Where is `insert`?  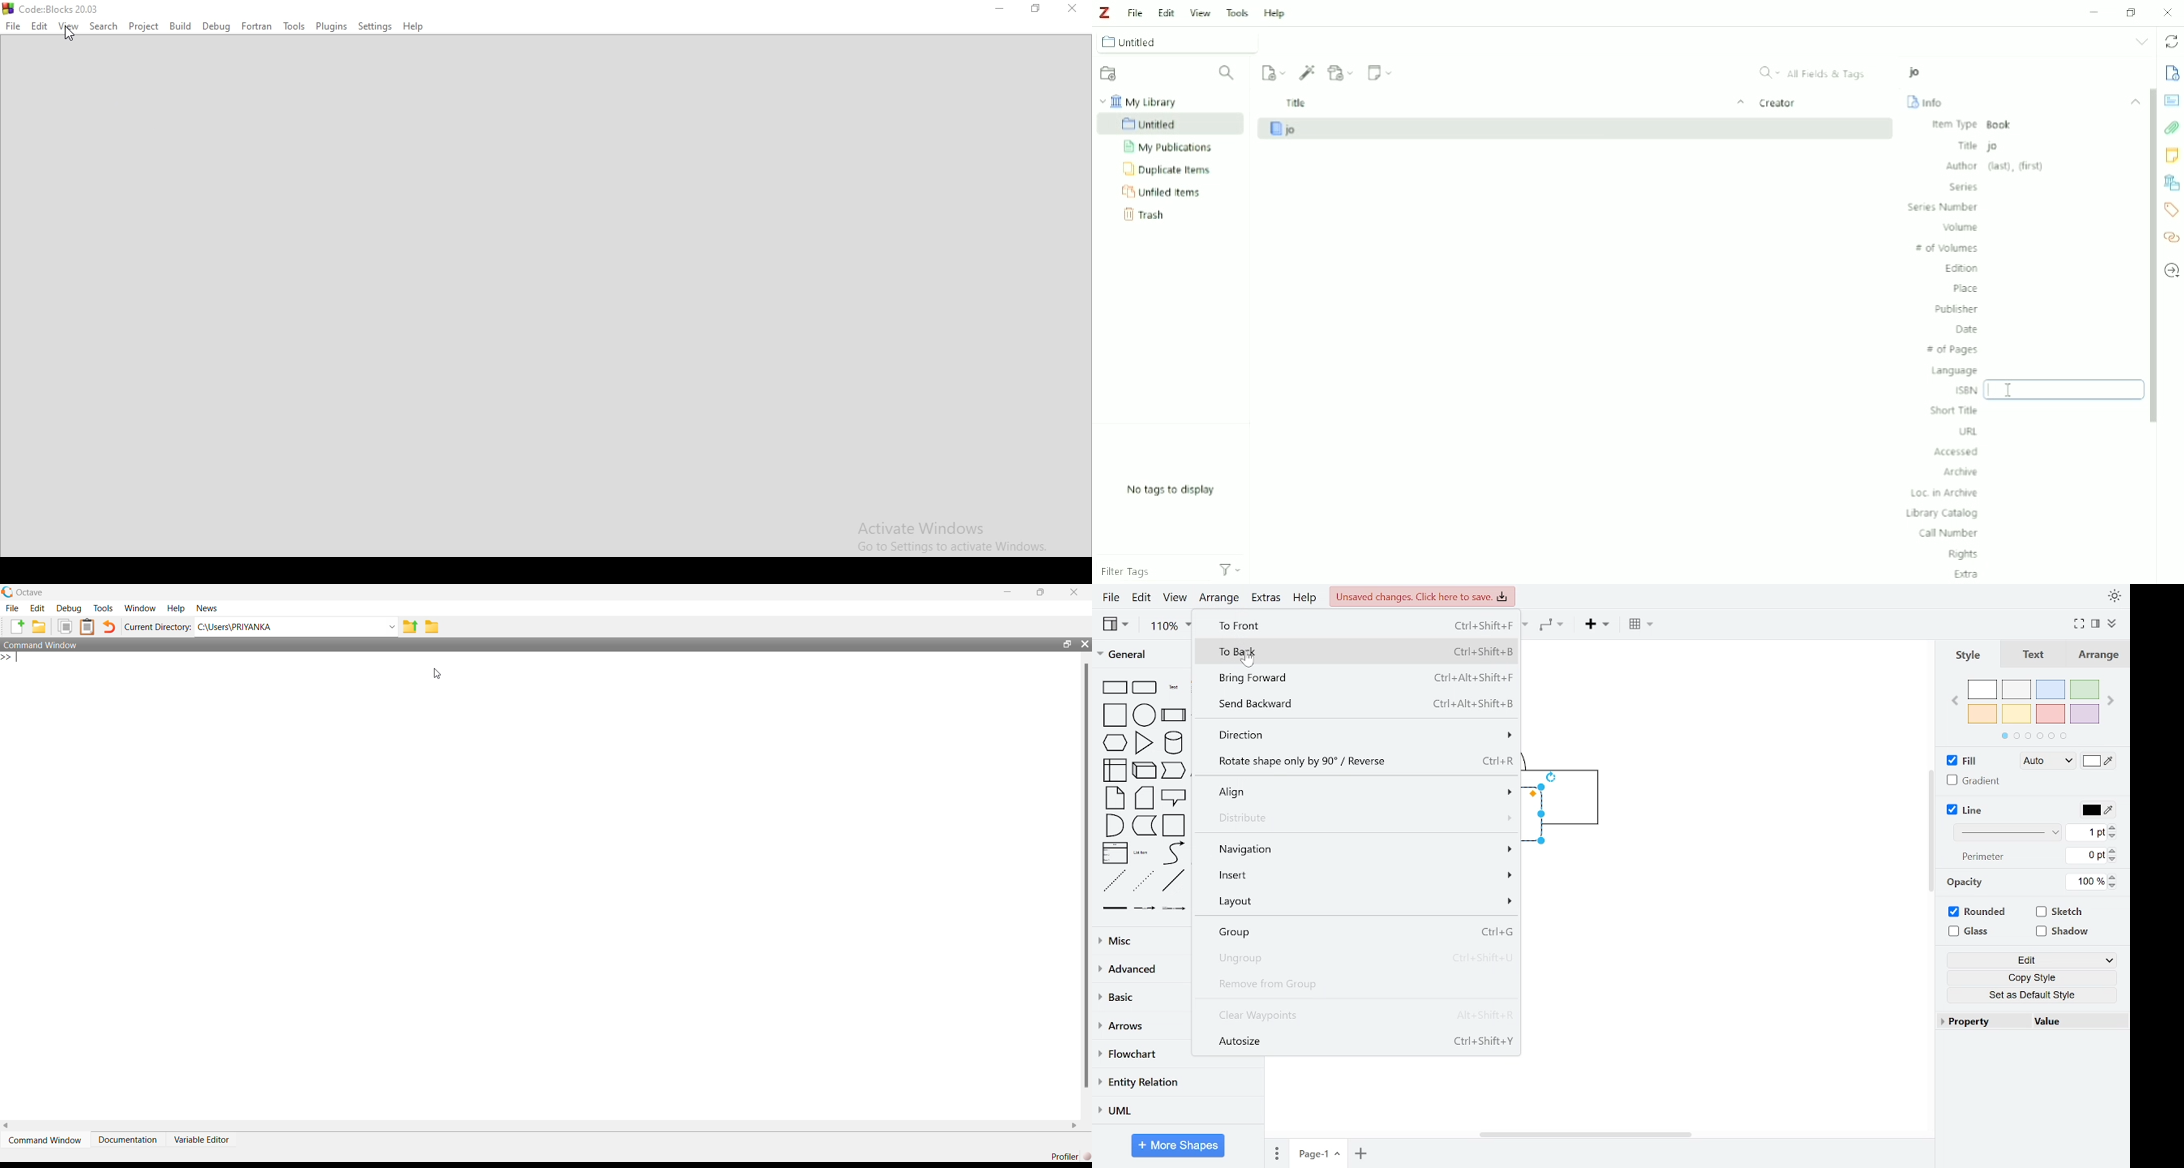
insert is located at coordinates (1596, 625).